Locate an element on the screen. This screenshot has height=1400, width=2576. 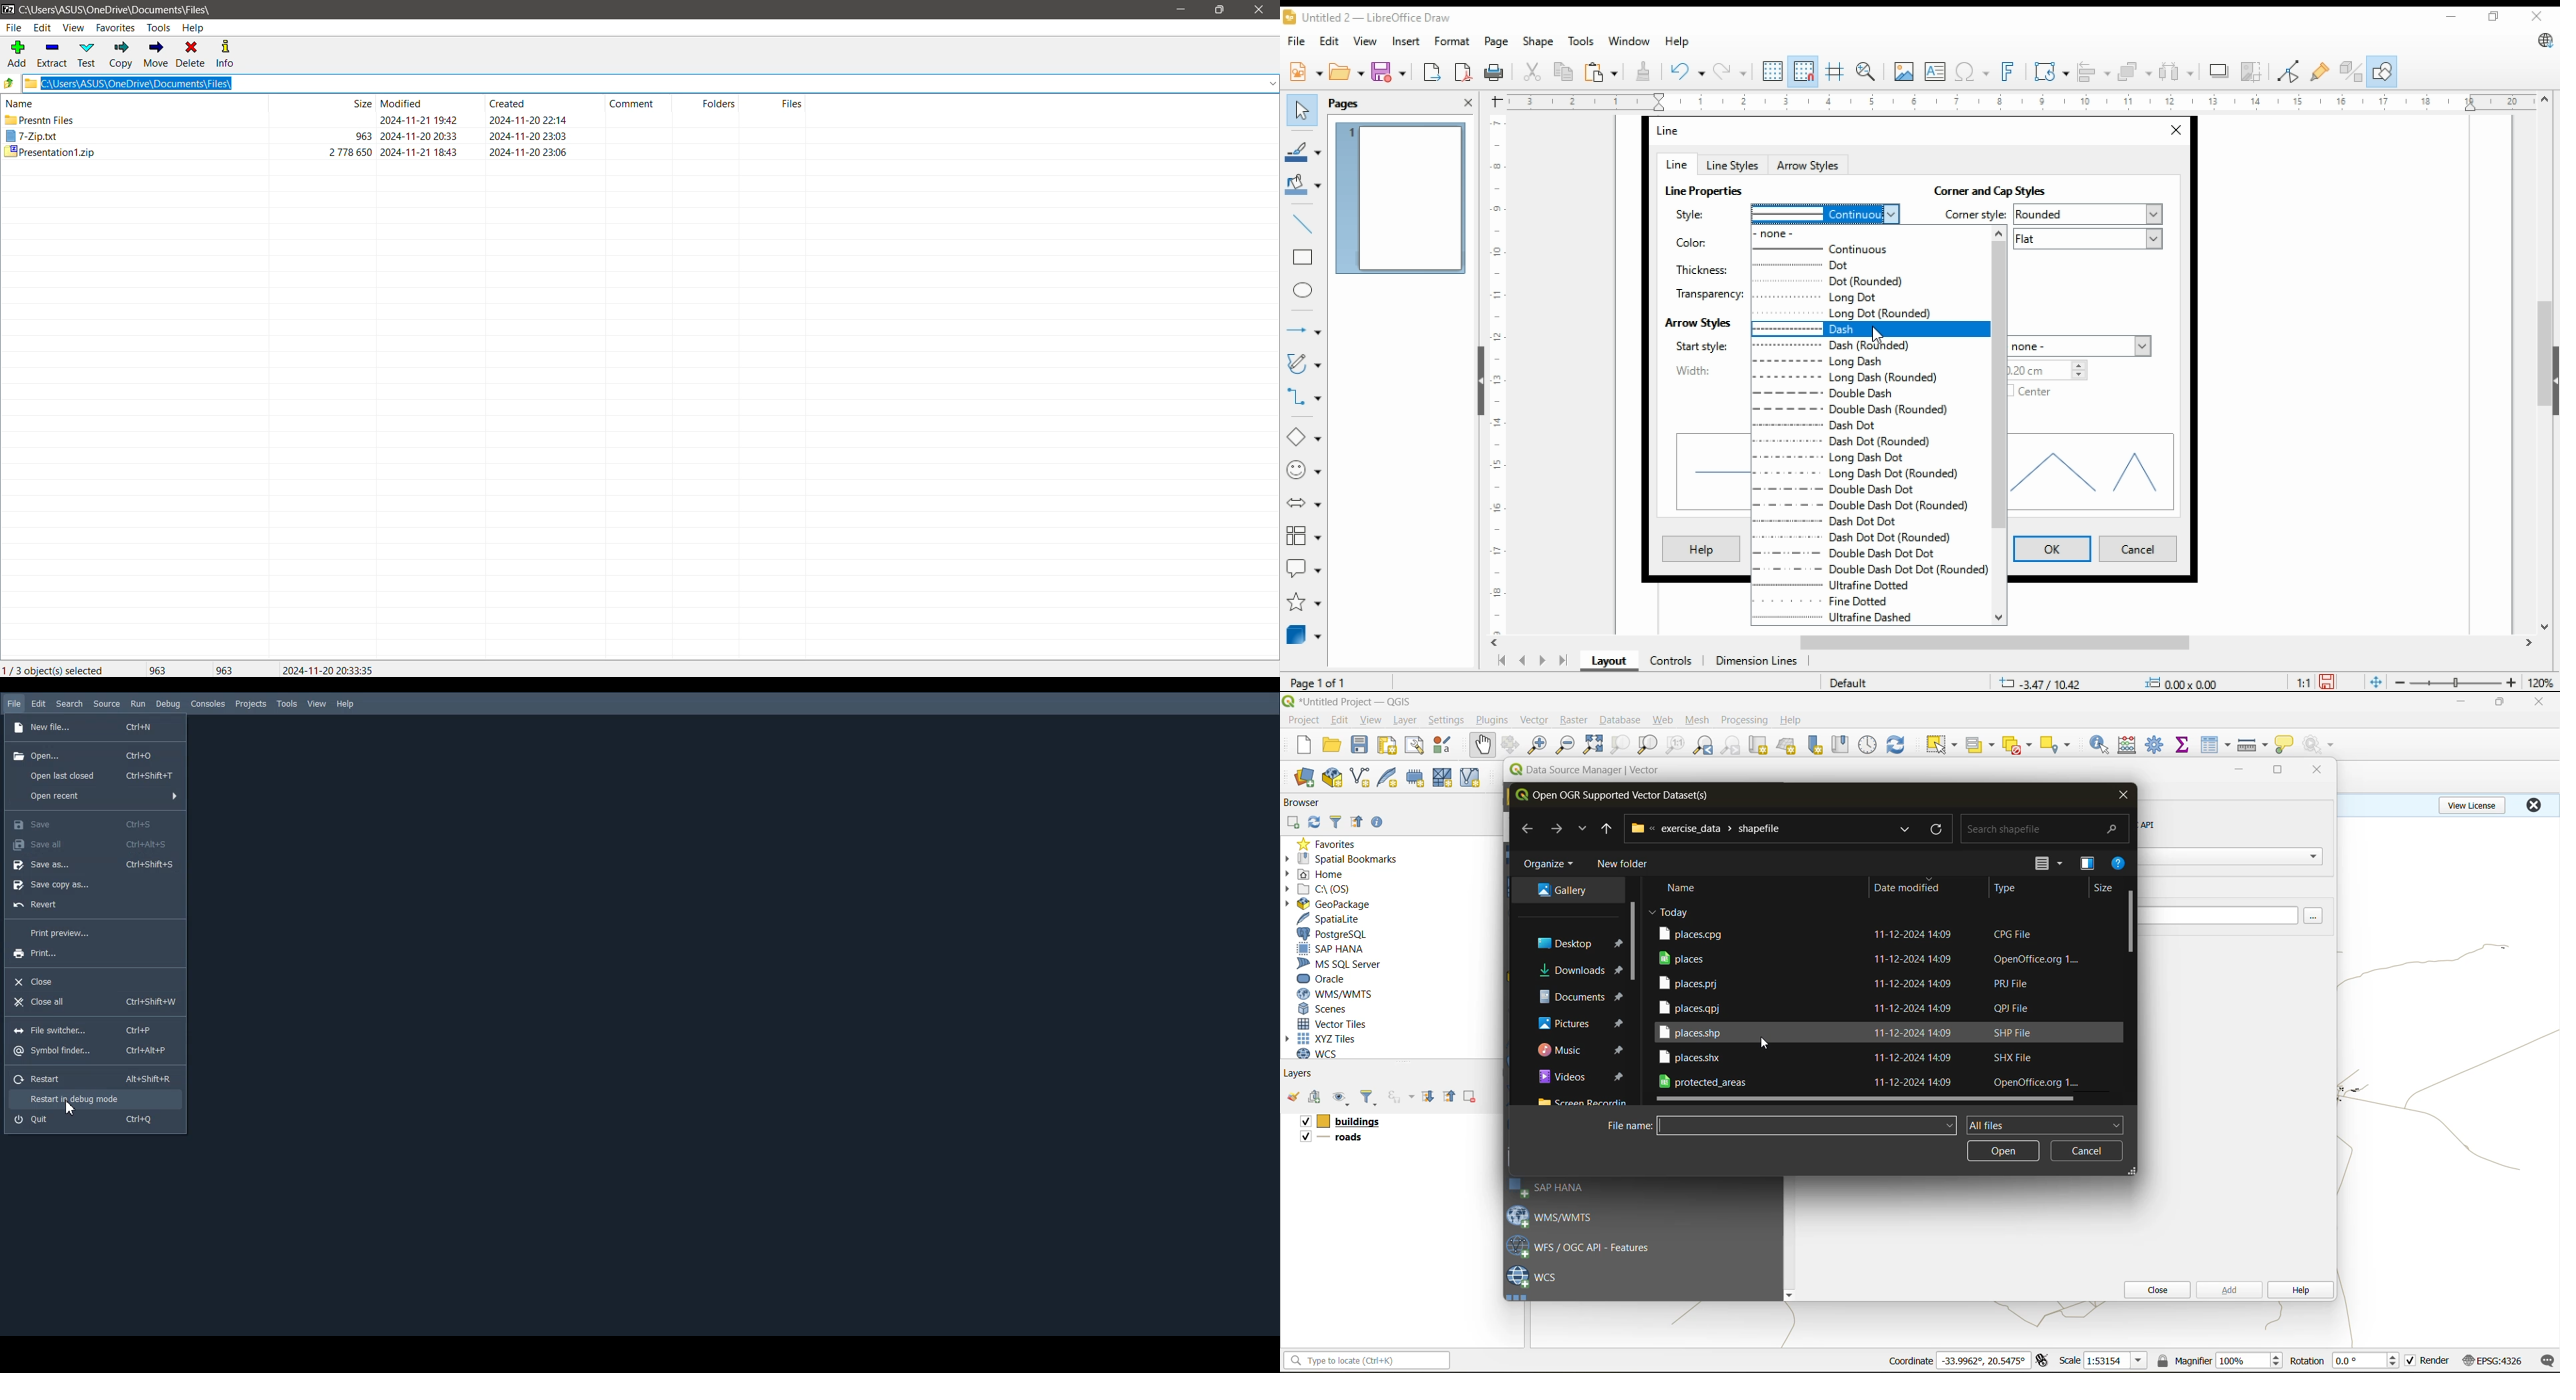
Close is located at coordinates (94, 981).